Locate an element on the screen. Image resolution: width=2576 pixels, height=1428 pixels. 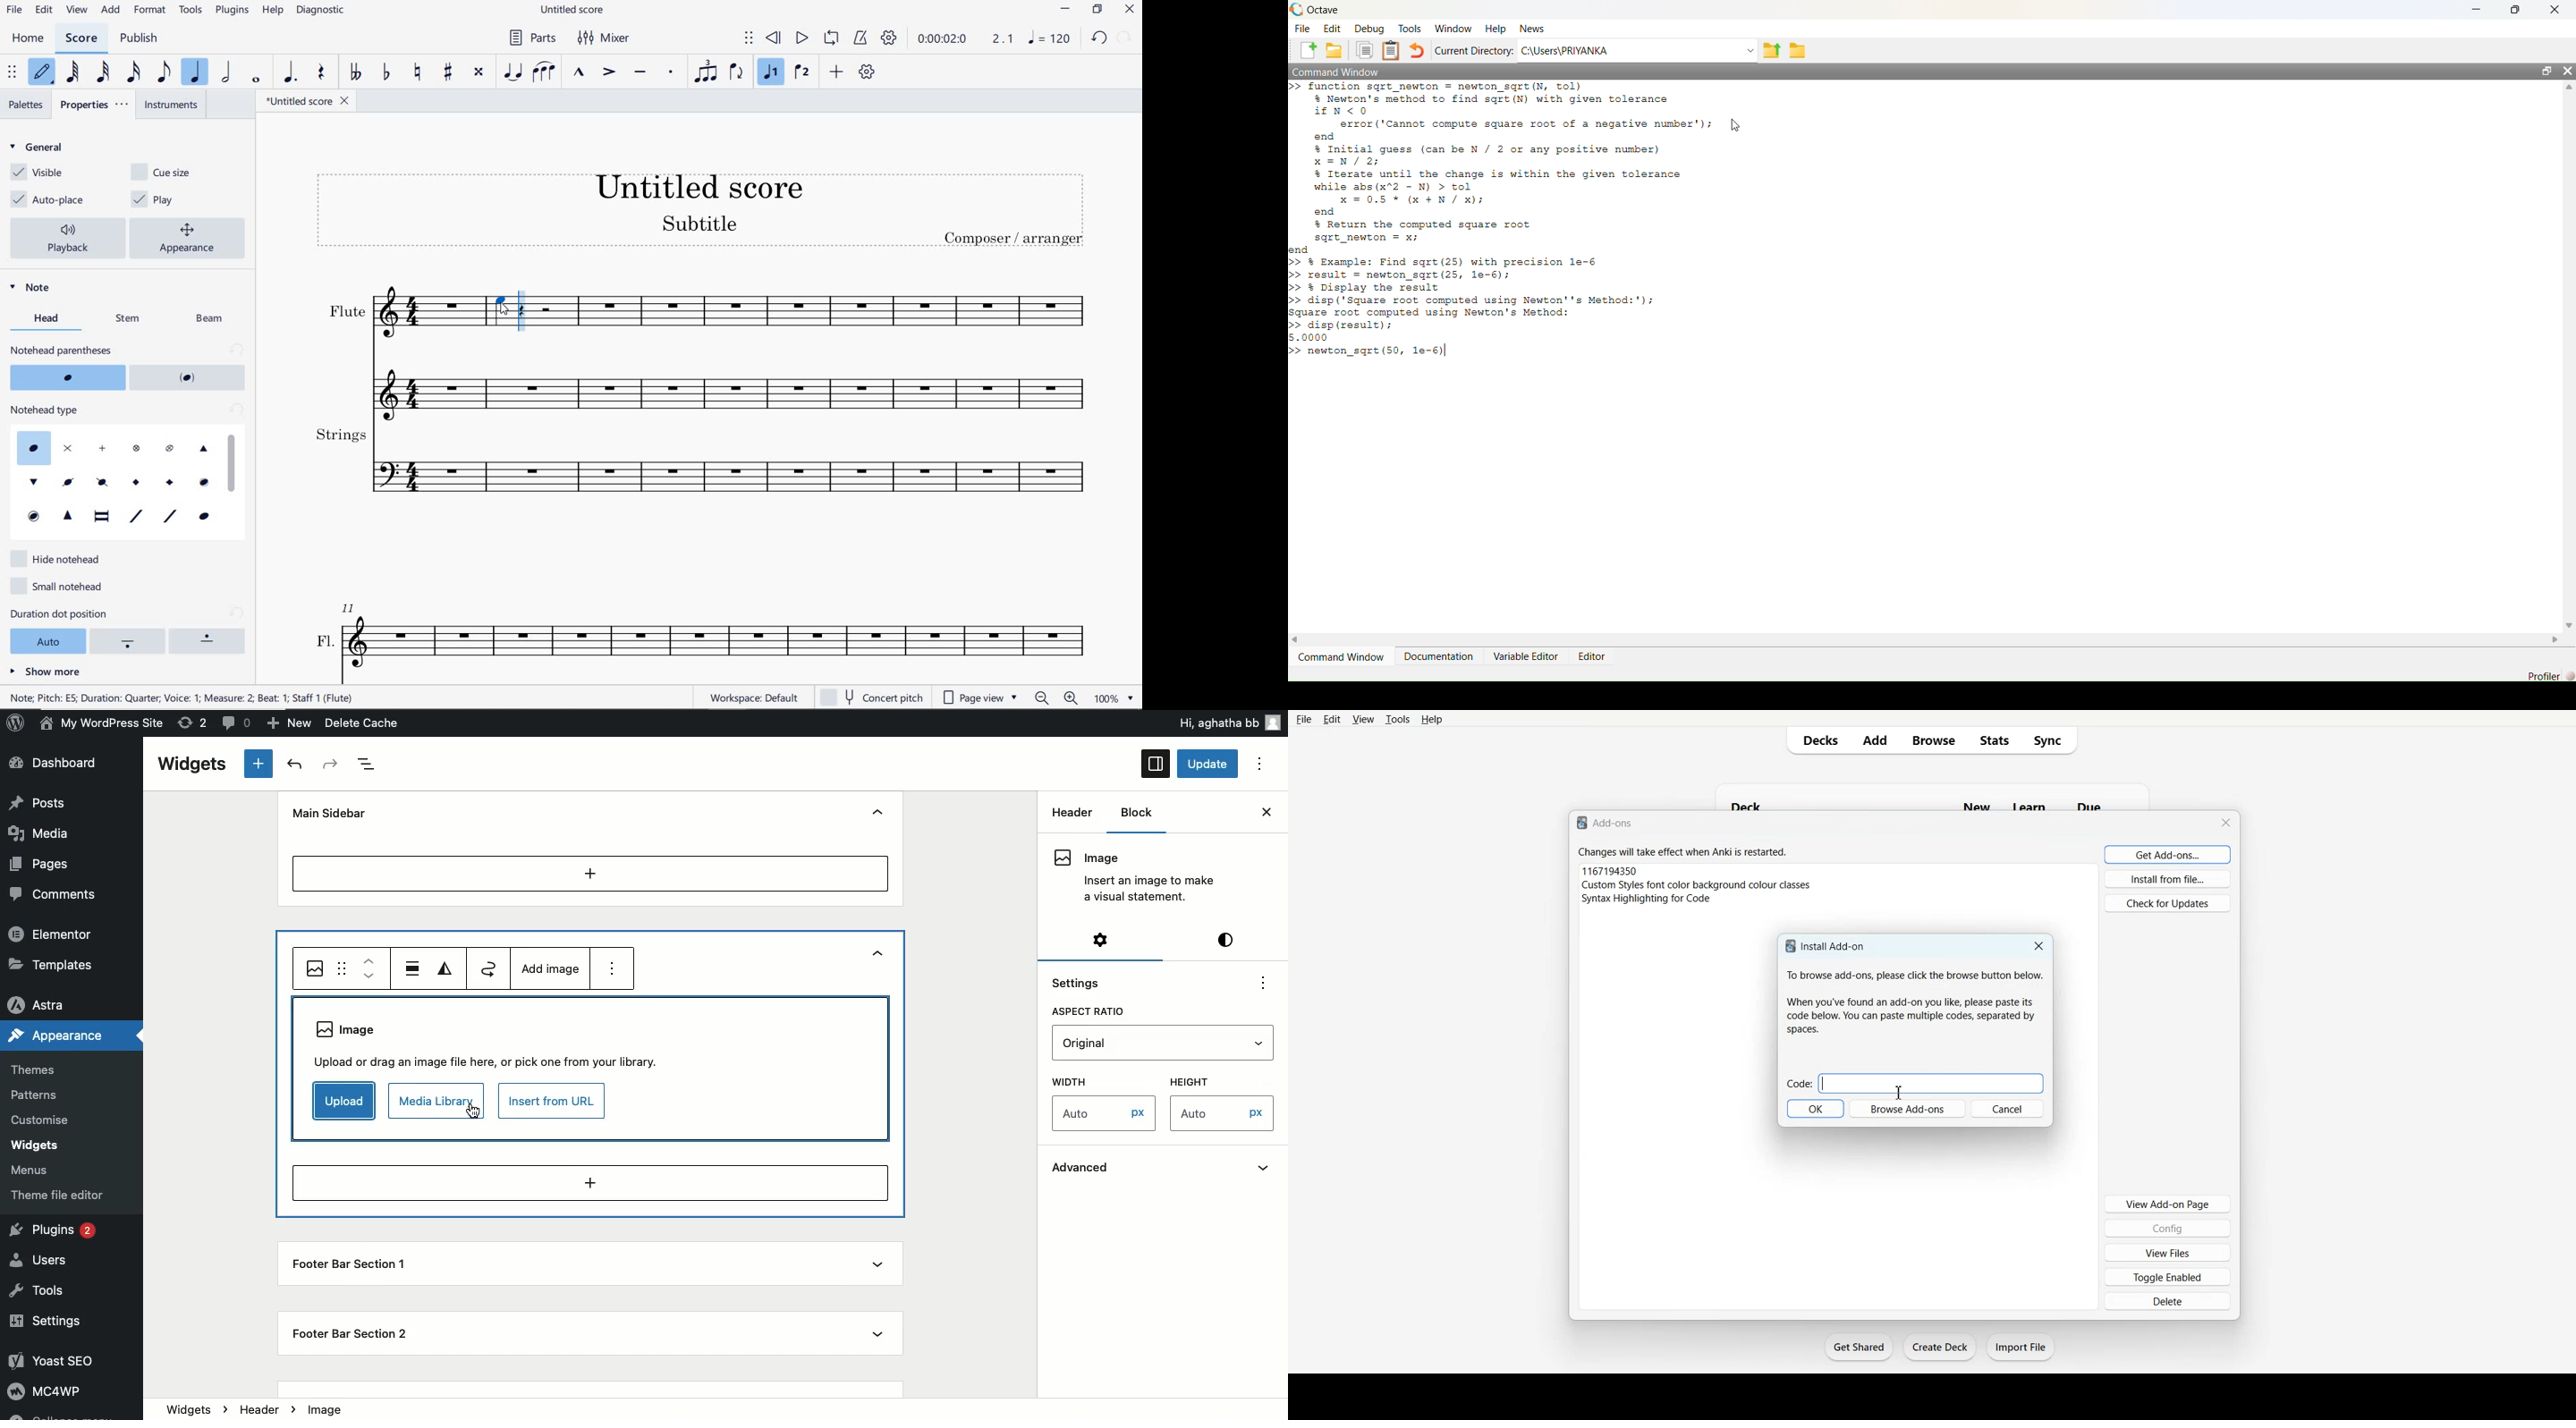
home is located at coordinates (29, 39).